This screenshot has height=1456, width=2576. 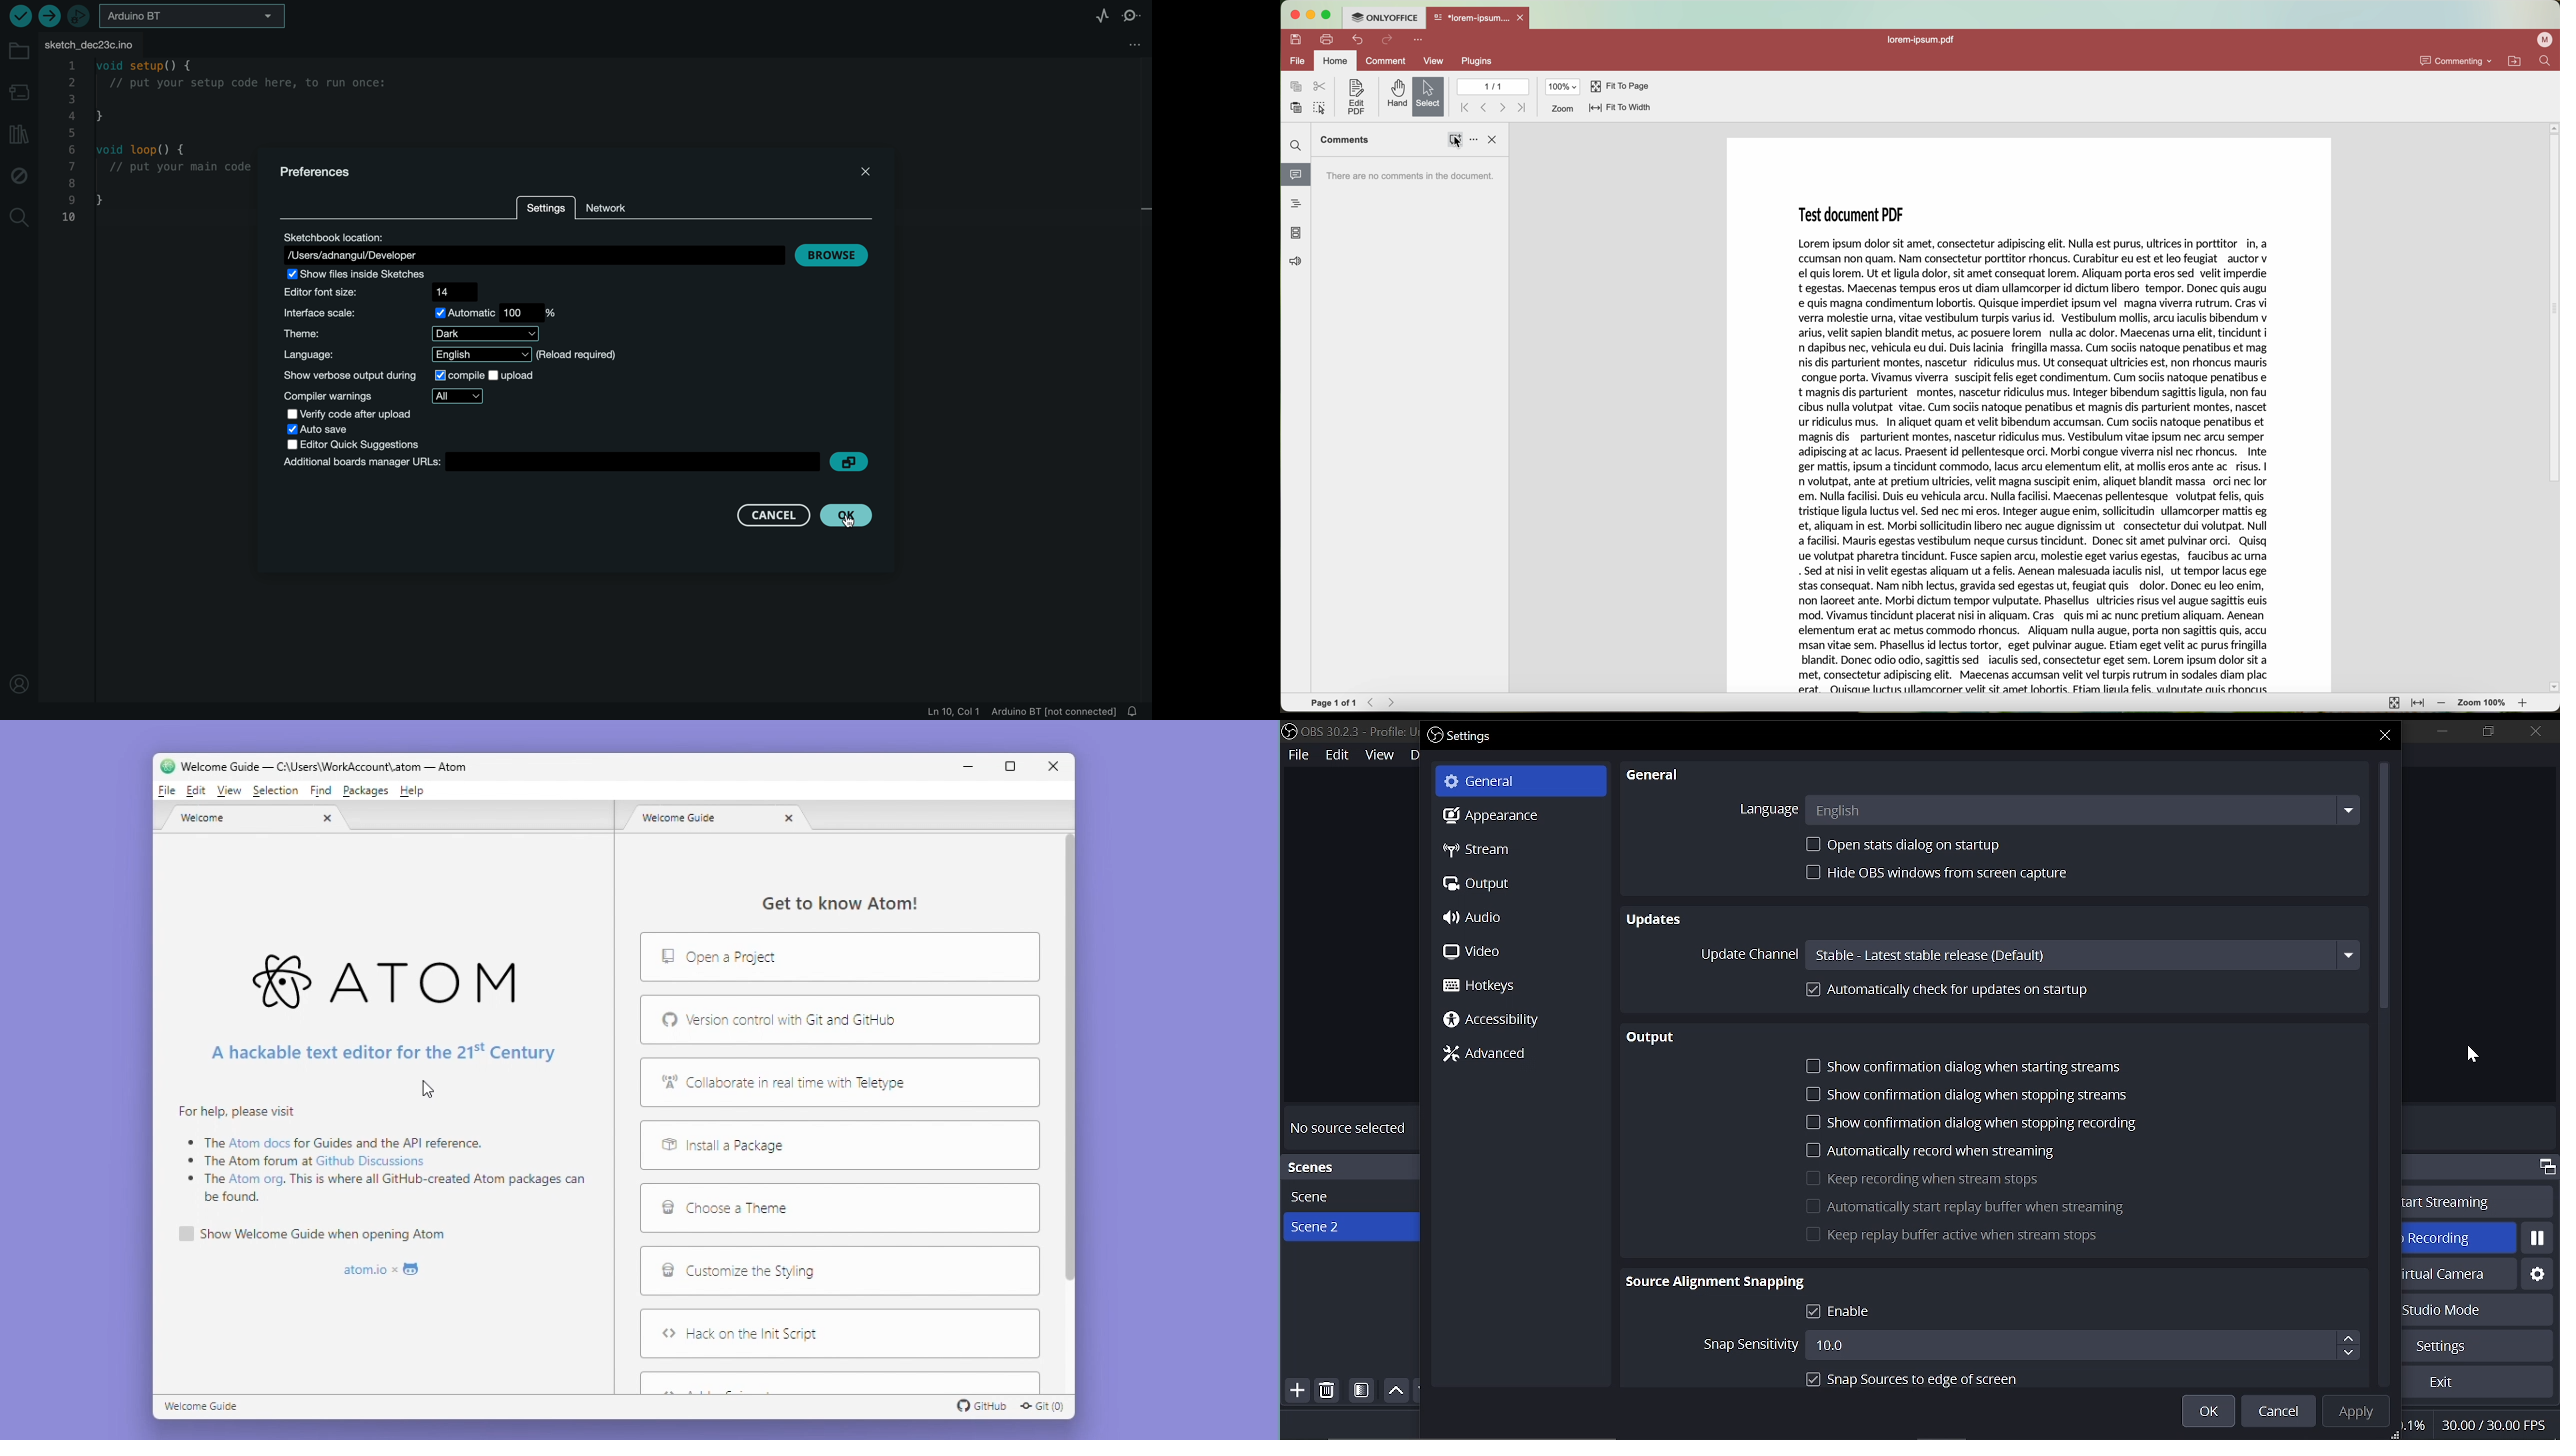 I want to click on output, so click(x=1655, y=1038).